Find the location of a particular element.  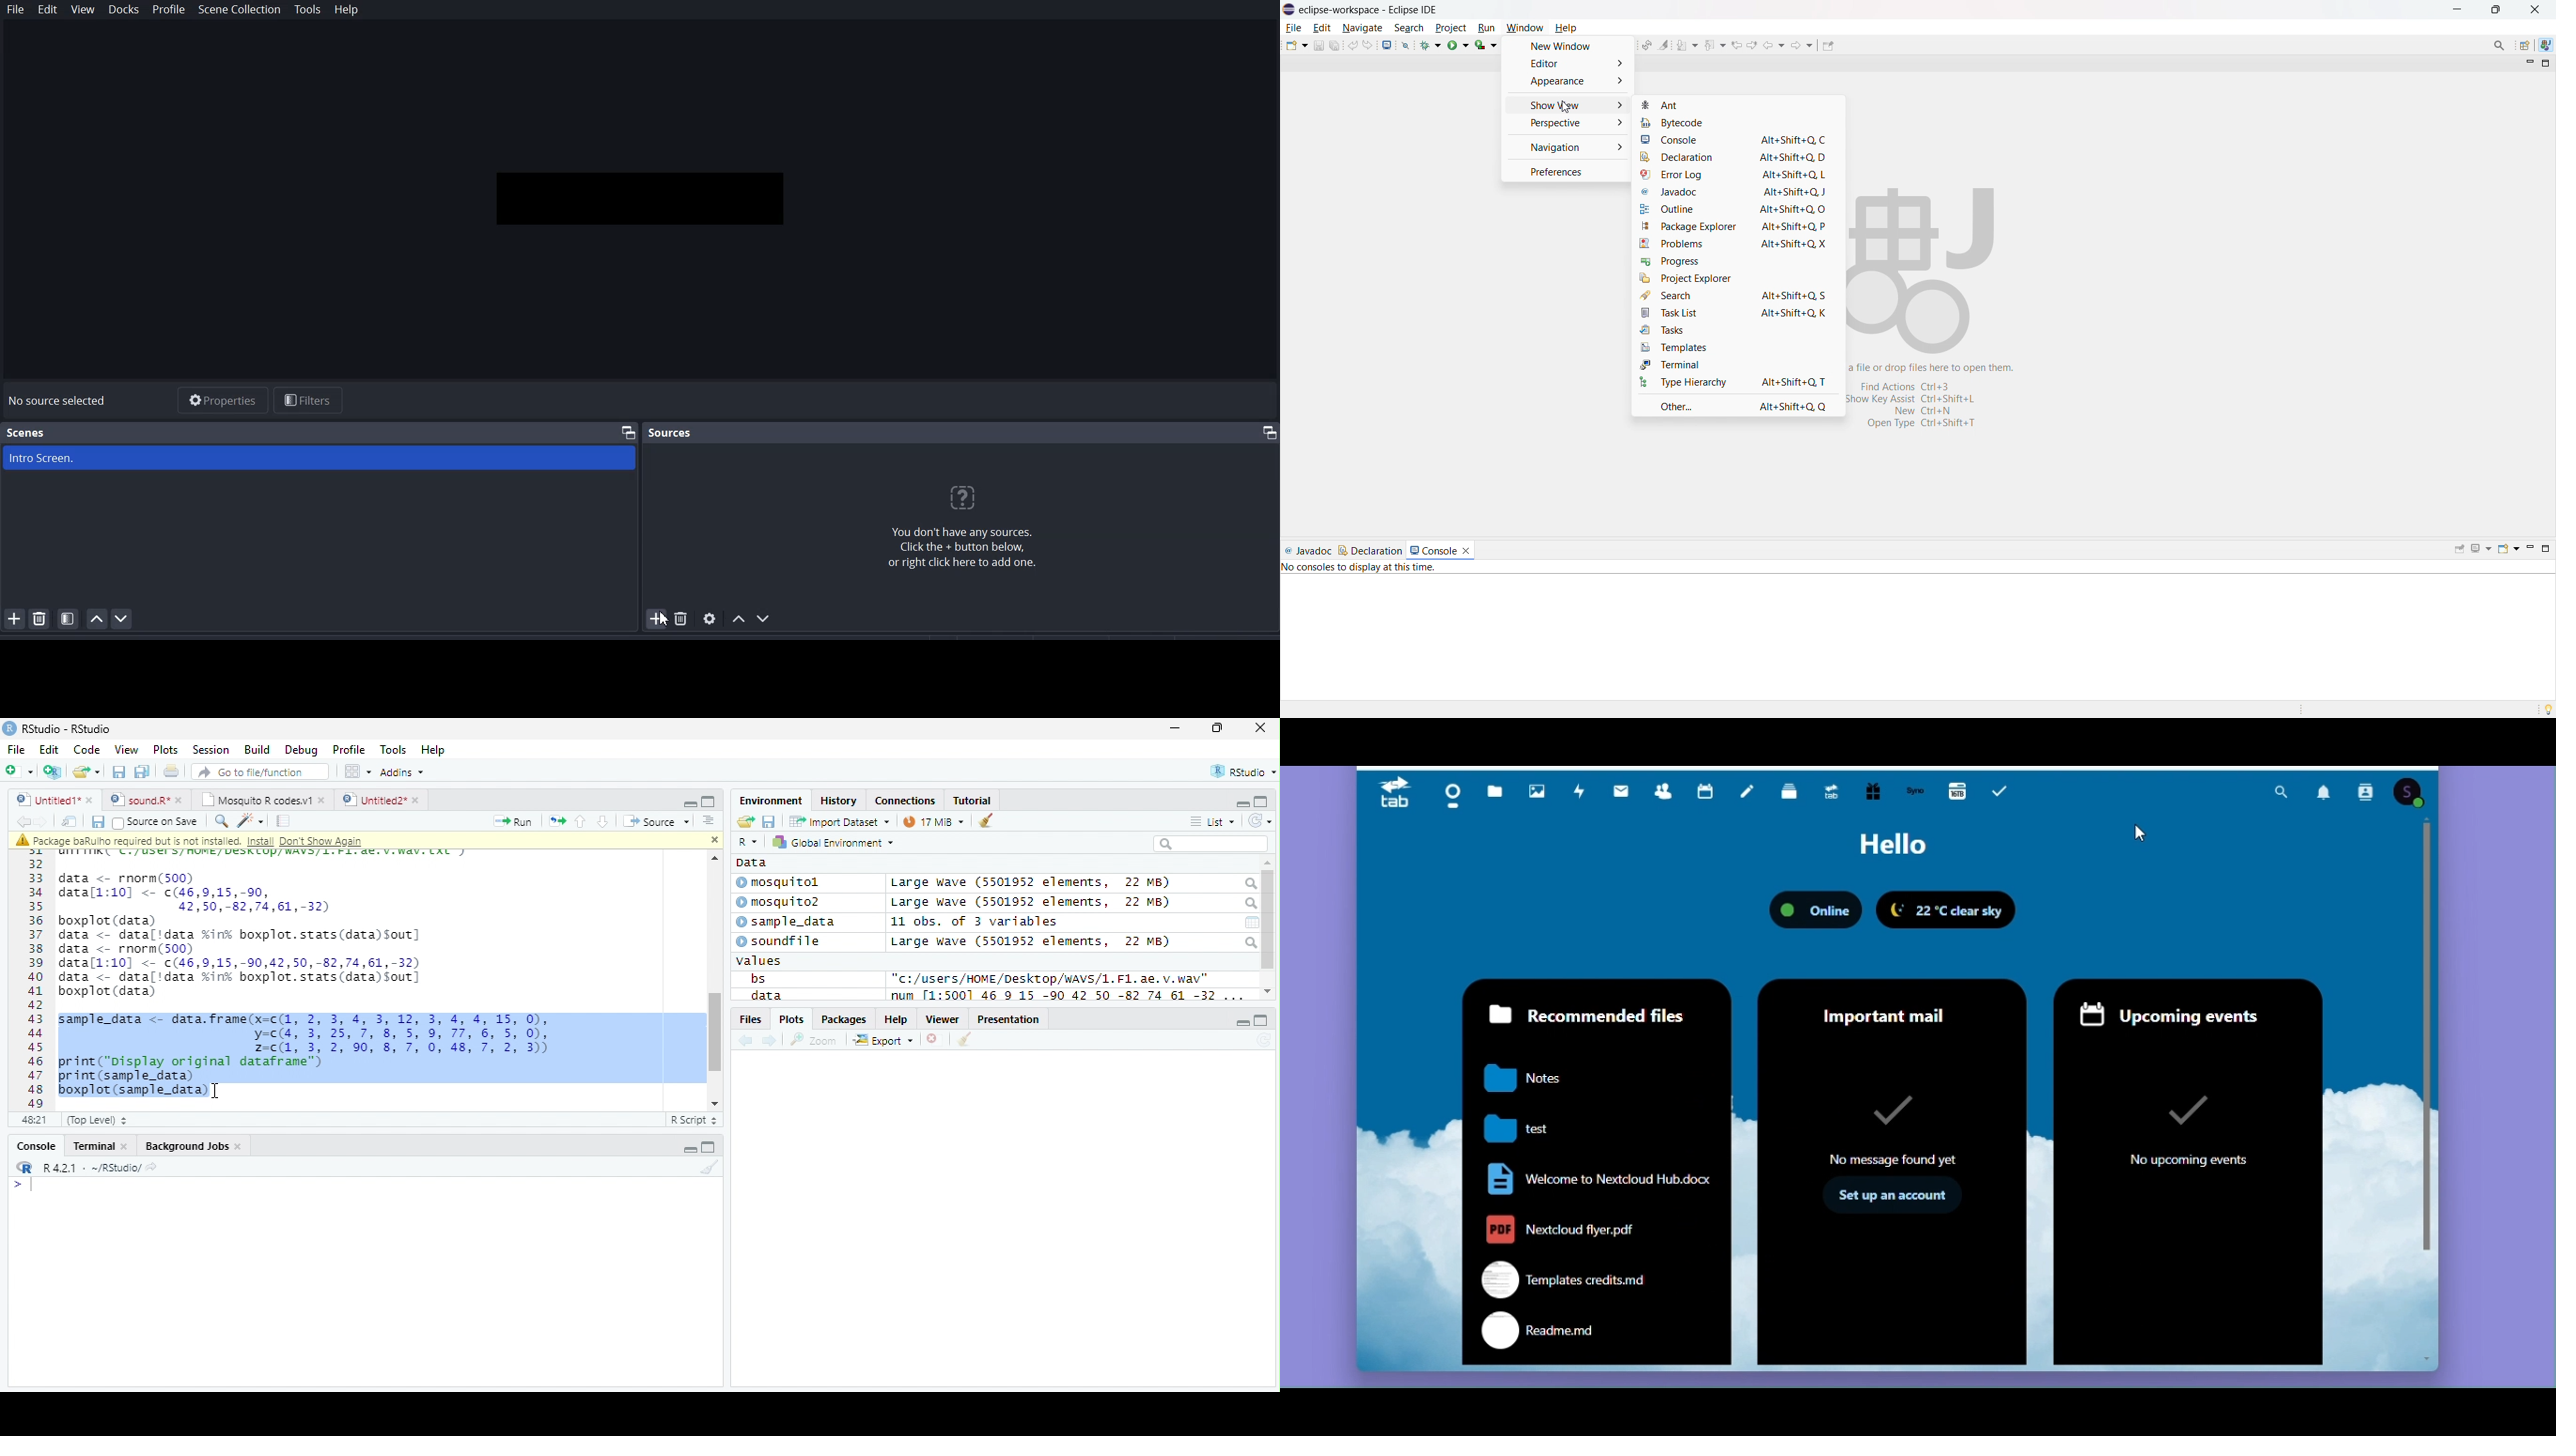

code tools is located at coordinates (251, 821).